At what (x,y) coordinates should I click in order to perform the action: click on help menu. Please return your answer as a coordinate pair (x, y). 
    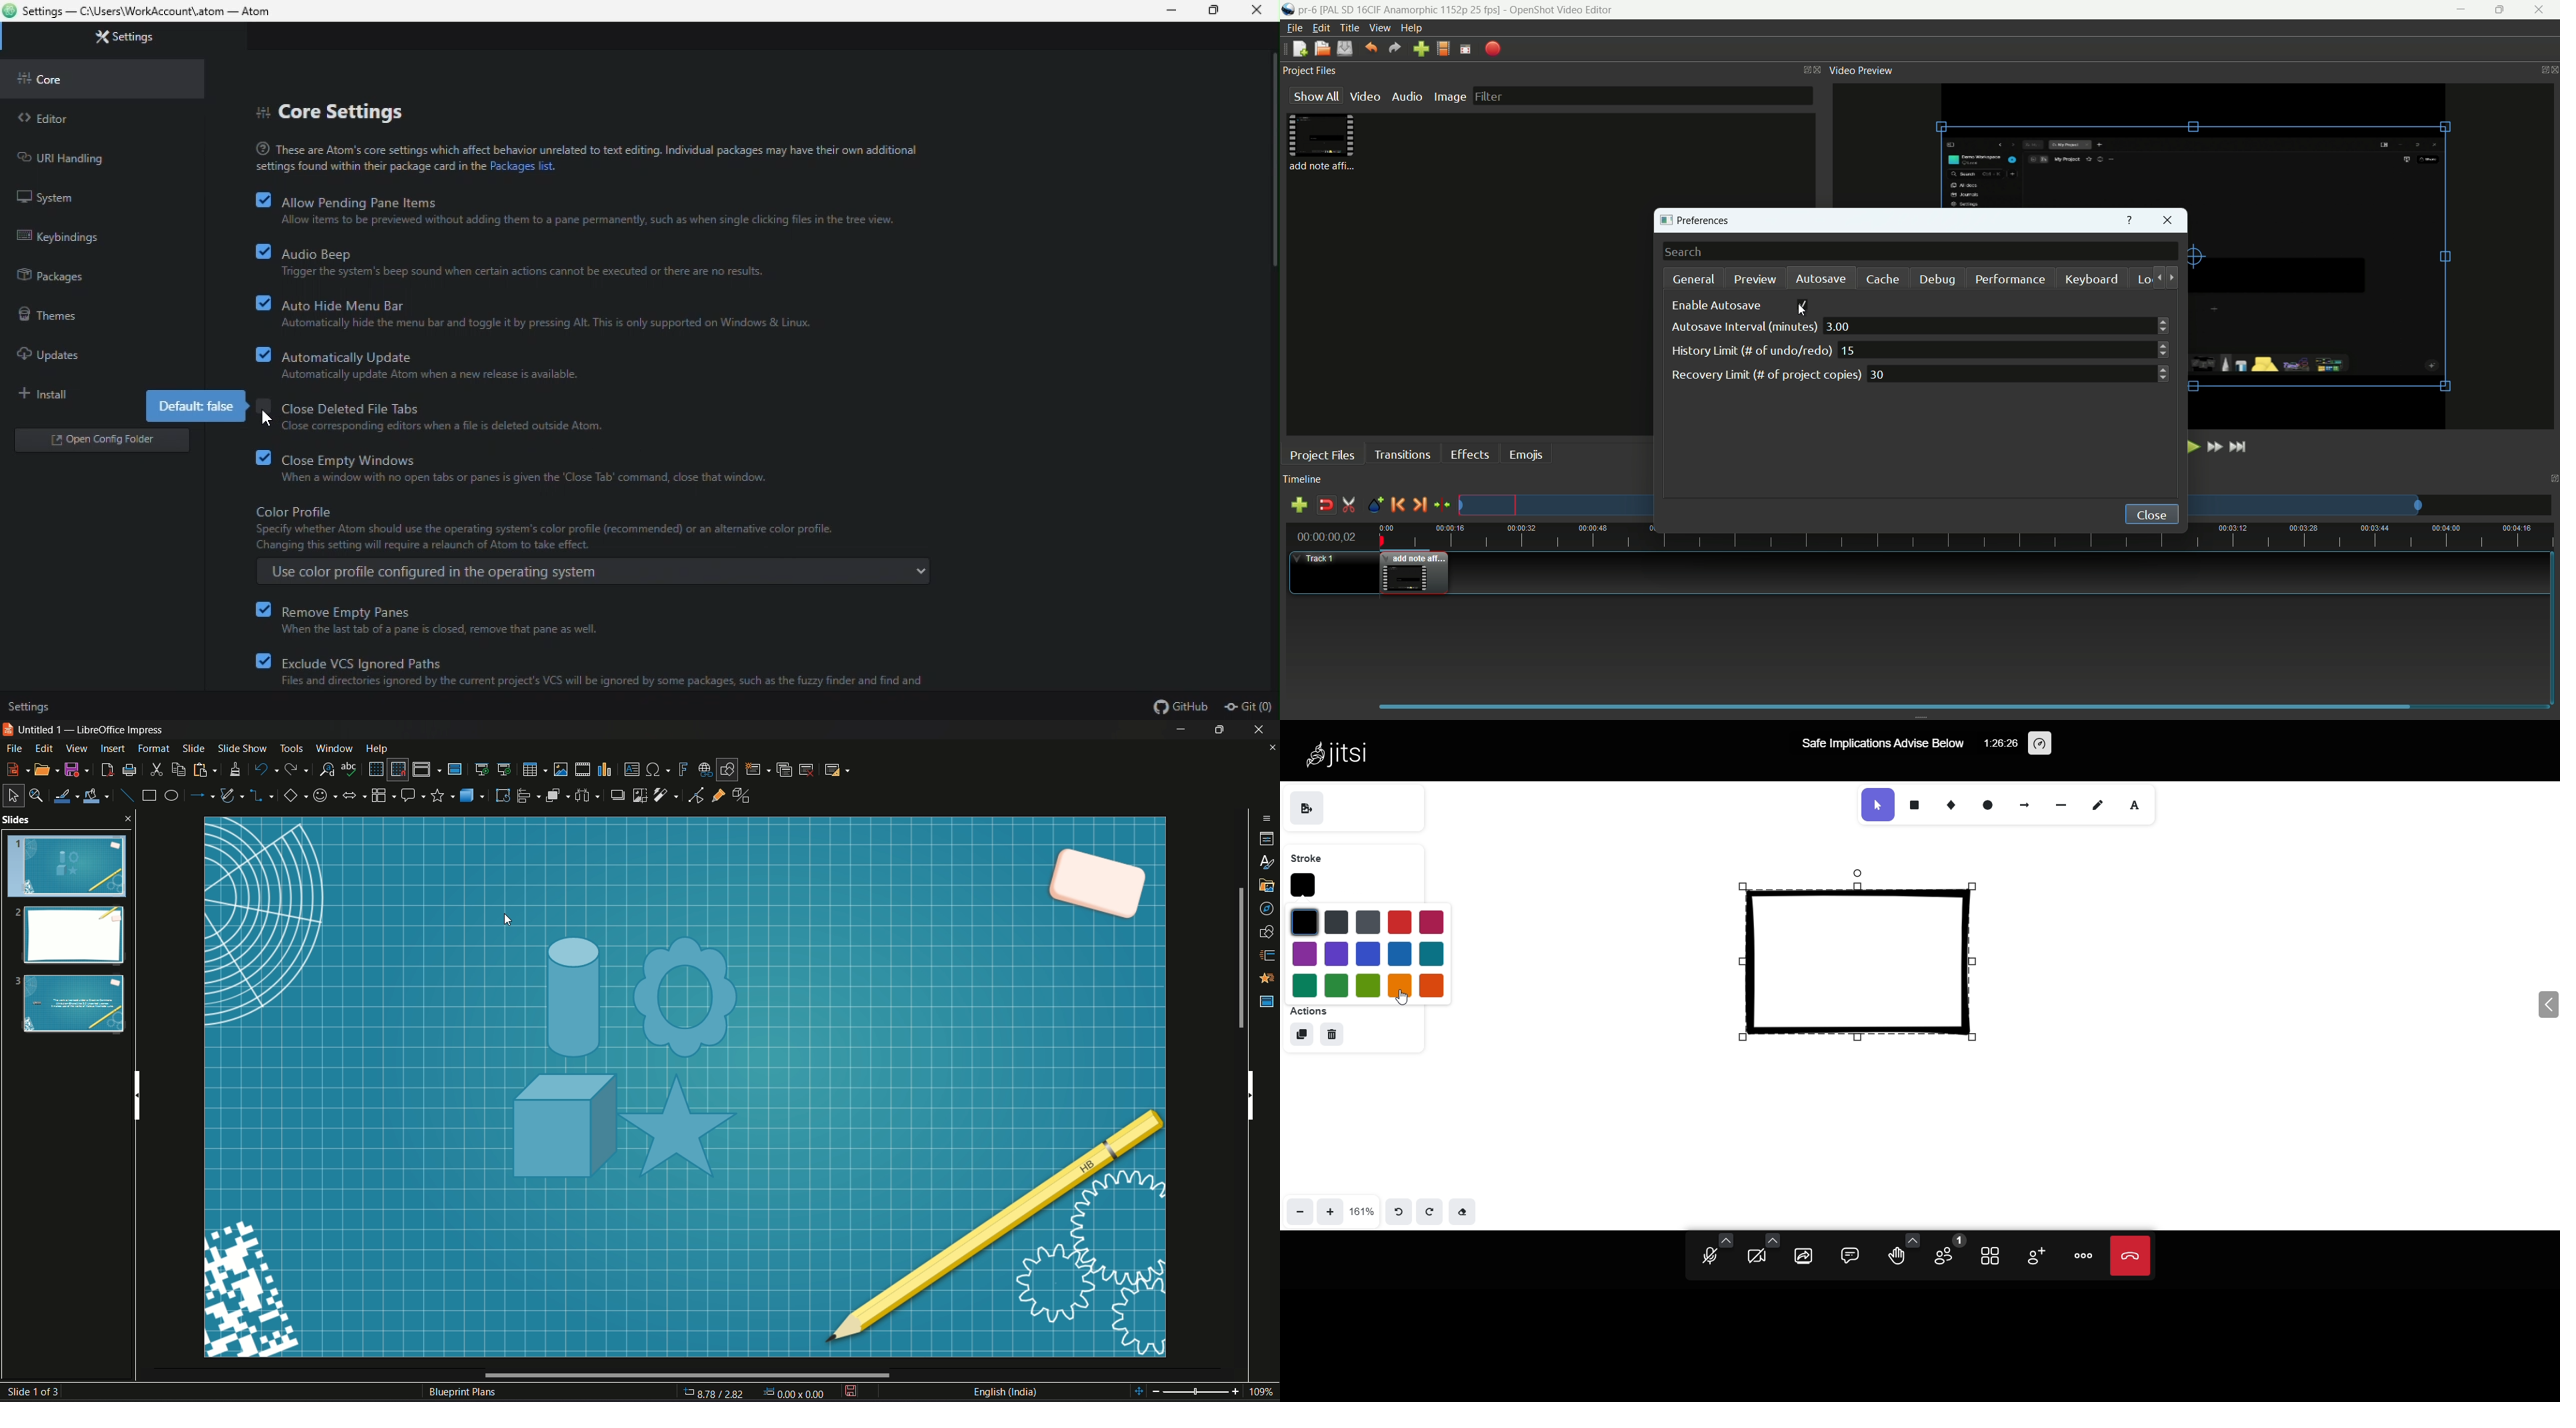
    Looking at the image, I should click on (1411, 29).